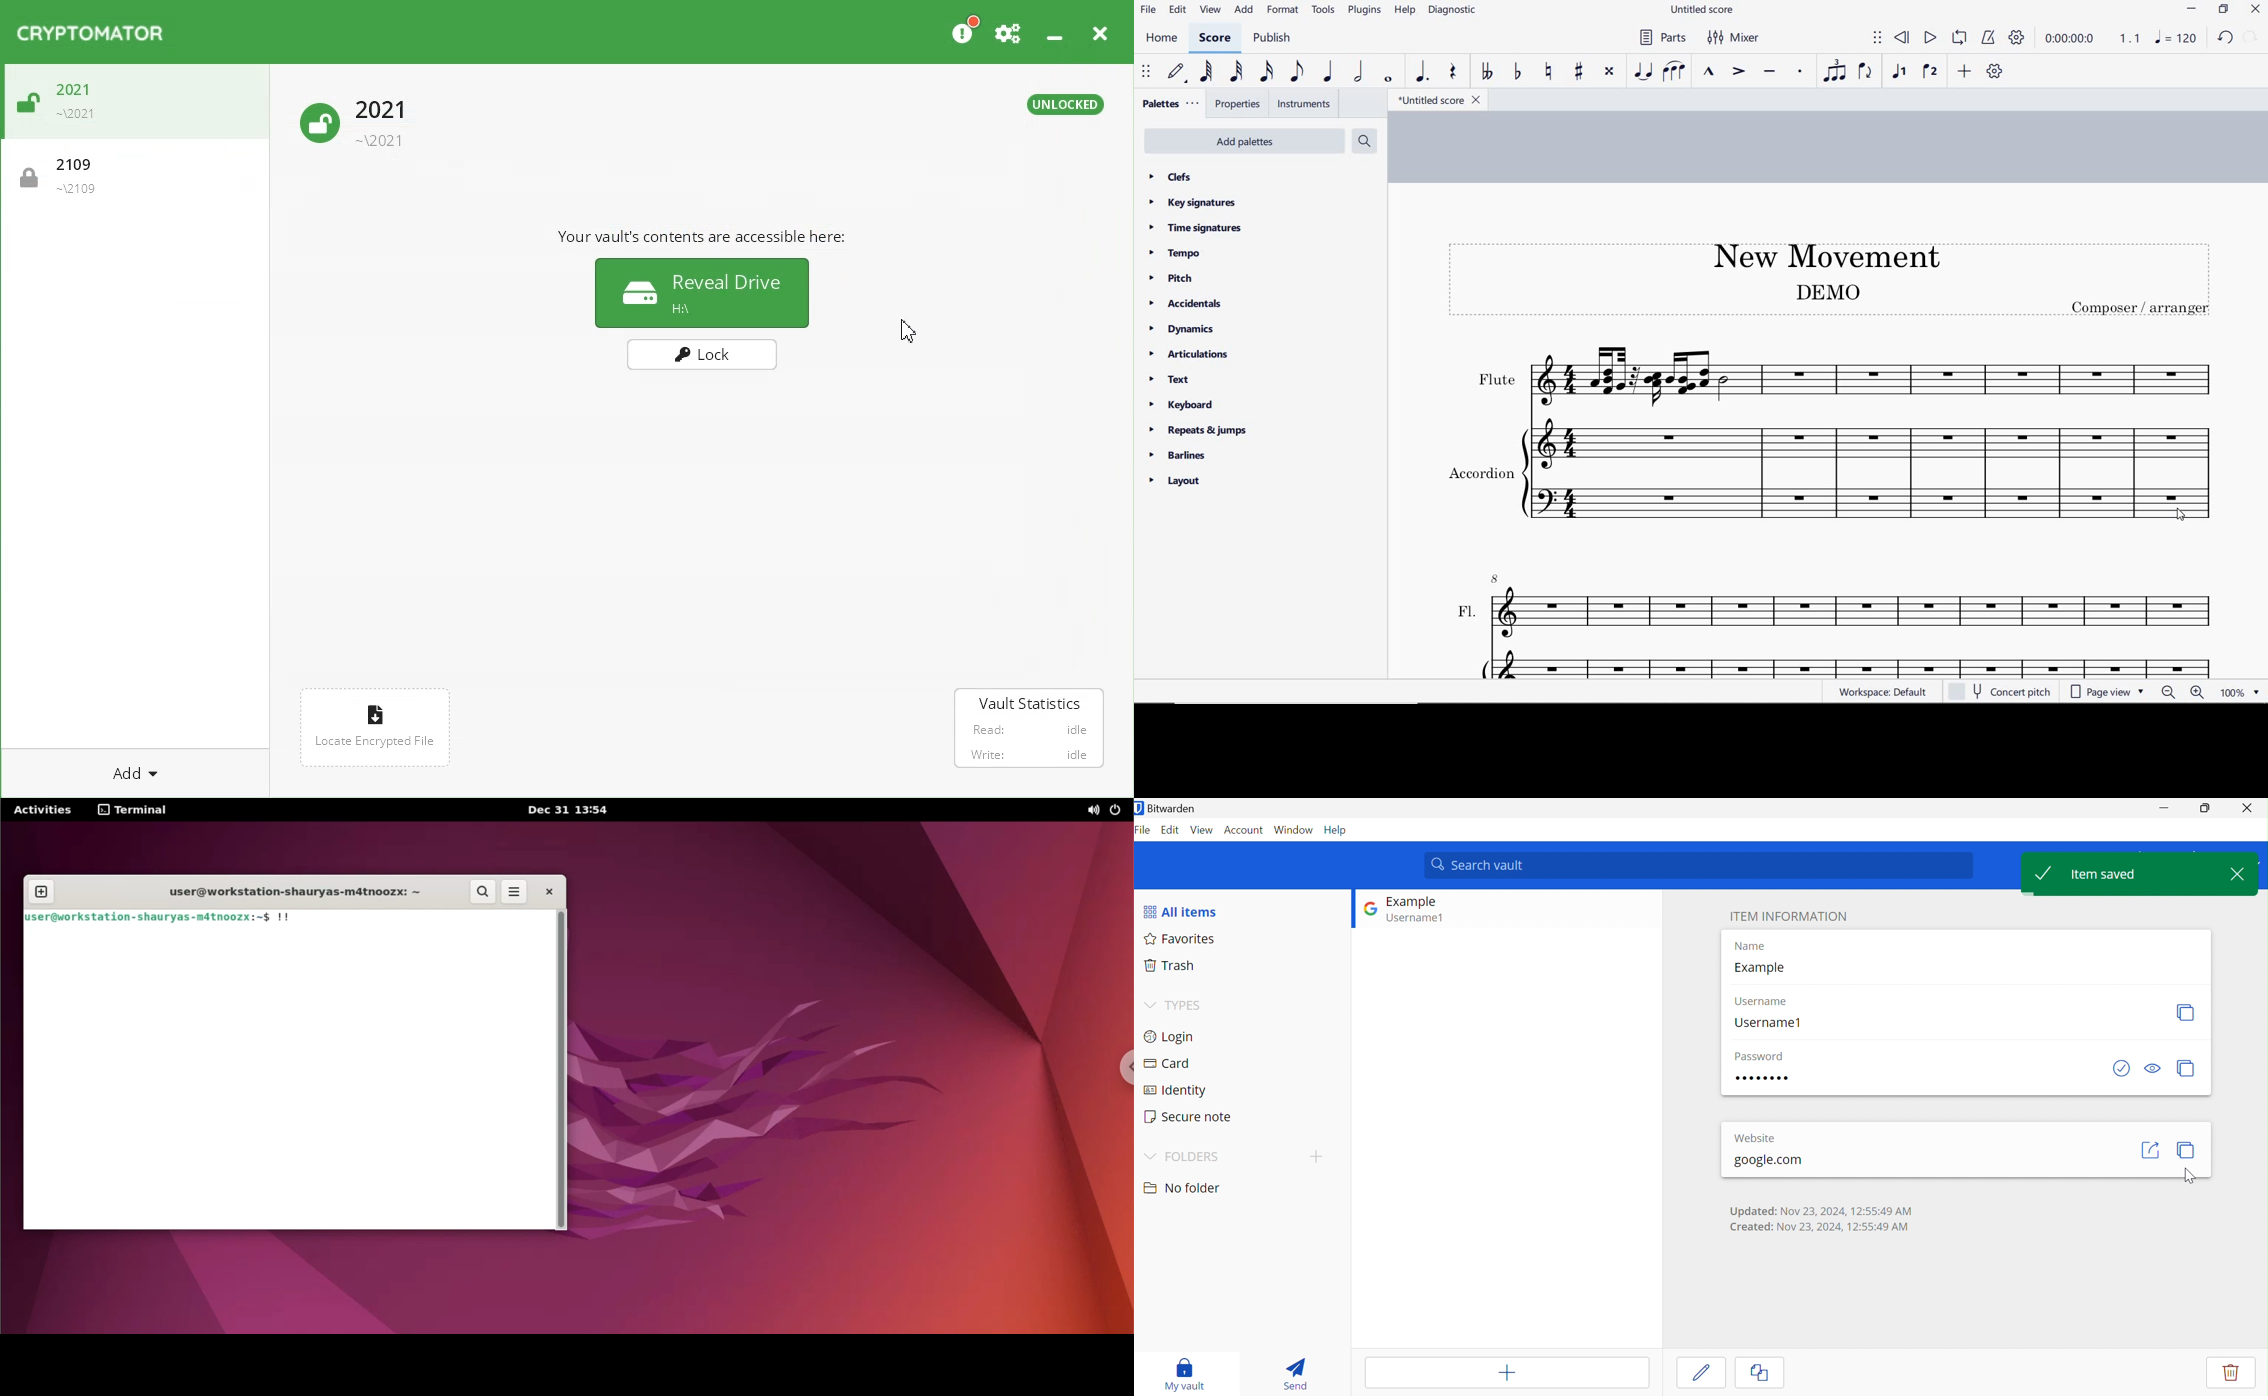 This screenshot has height=1400, width=2268. What do you see at coordinates (1800, 72) in the screenshot?
I see `staccato` at bounding box center [1800, 72].